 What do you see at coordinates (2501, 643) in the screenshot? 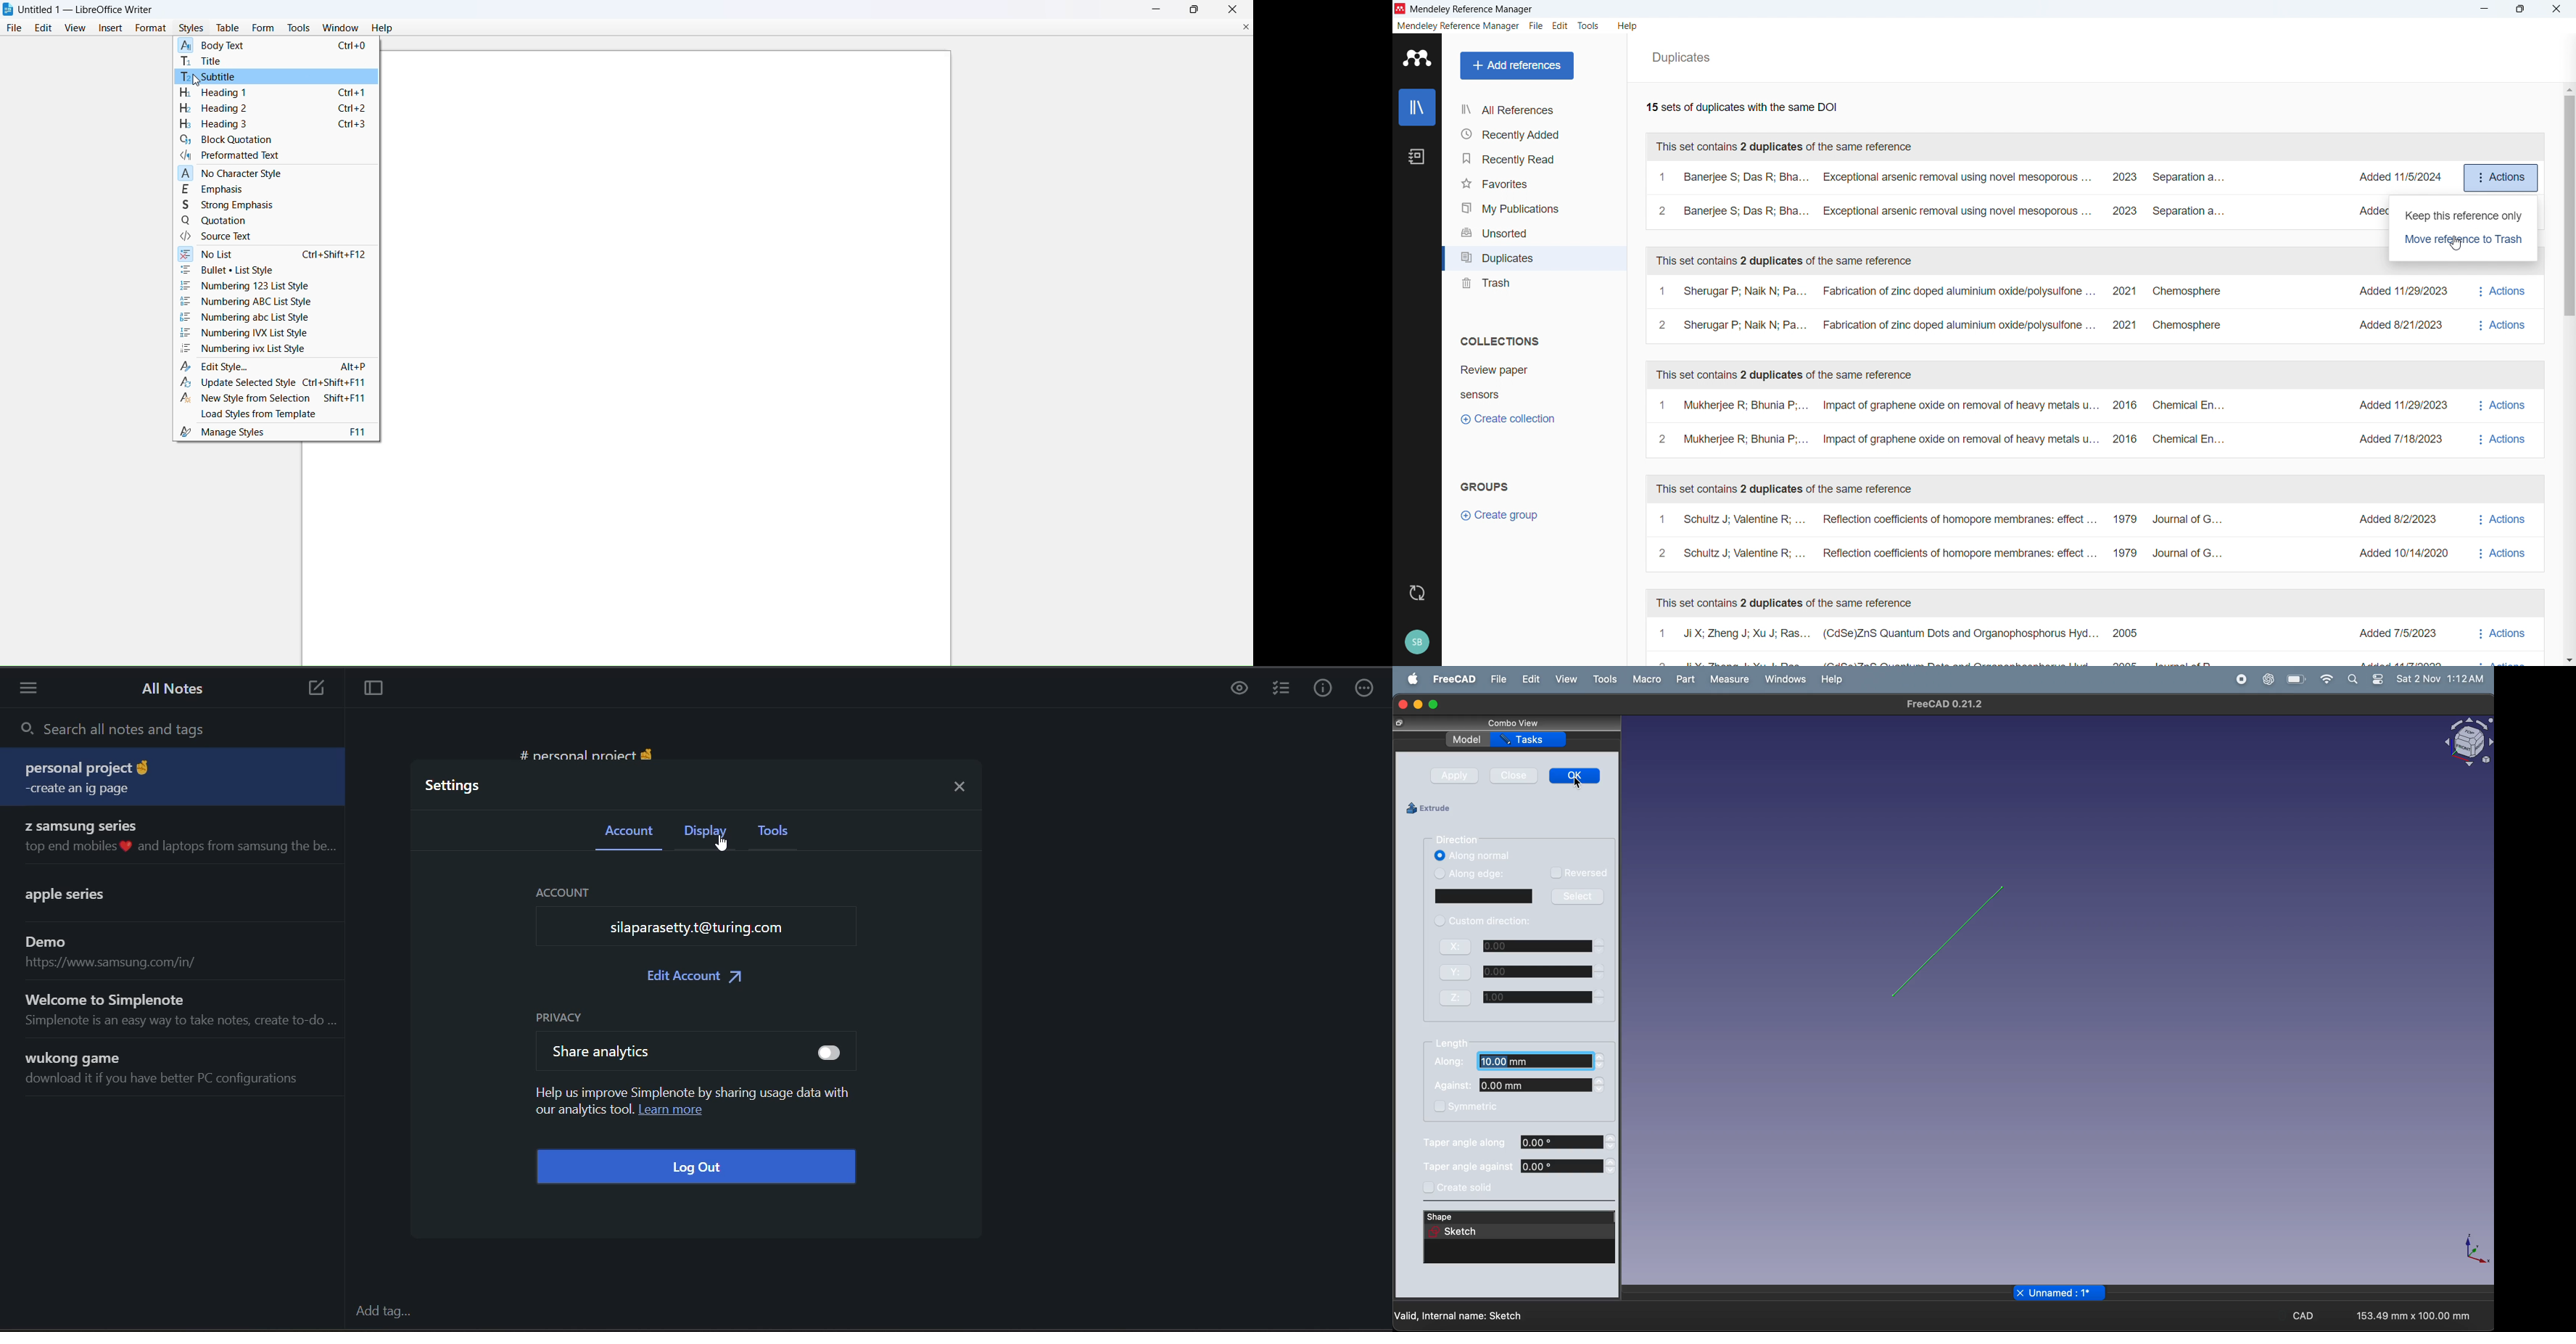
I see `Actions ` at bounding box center [2501, 643].